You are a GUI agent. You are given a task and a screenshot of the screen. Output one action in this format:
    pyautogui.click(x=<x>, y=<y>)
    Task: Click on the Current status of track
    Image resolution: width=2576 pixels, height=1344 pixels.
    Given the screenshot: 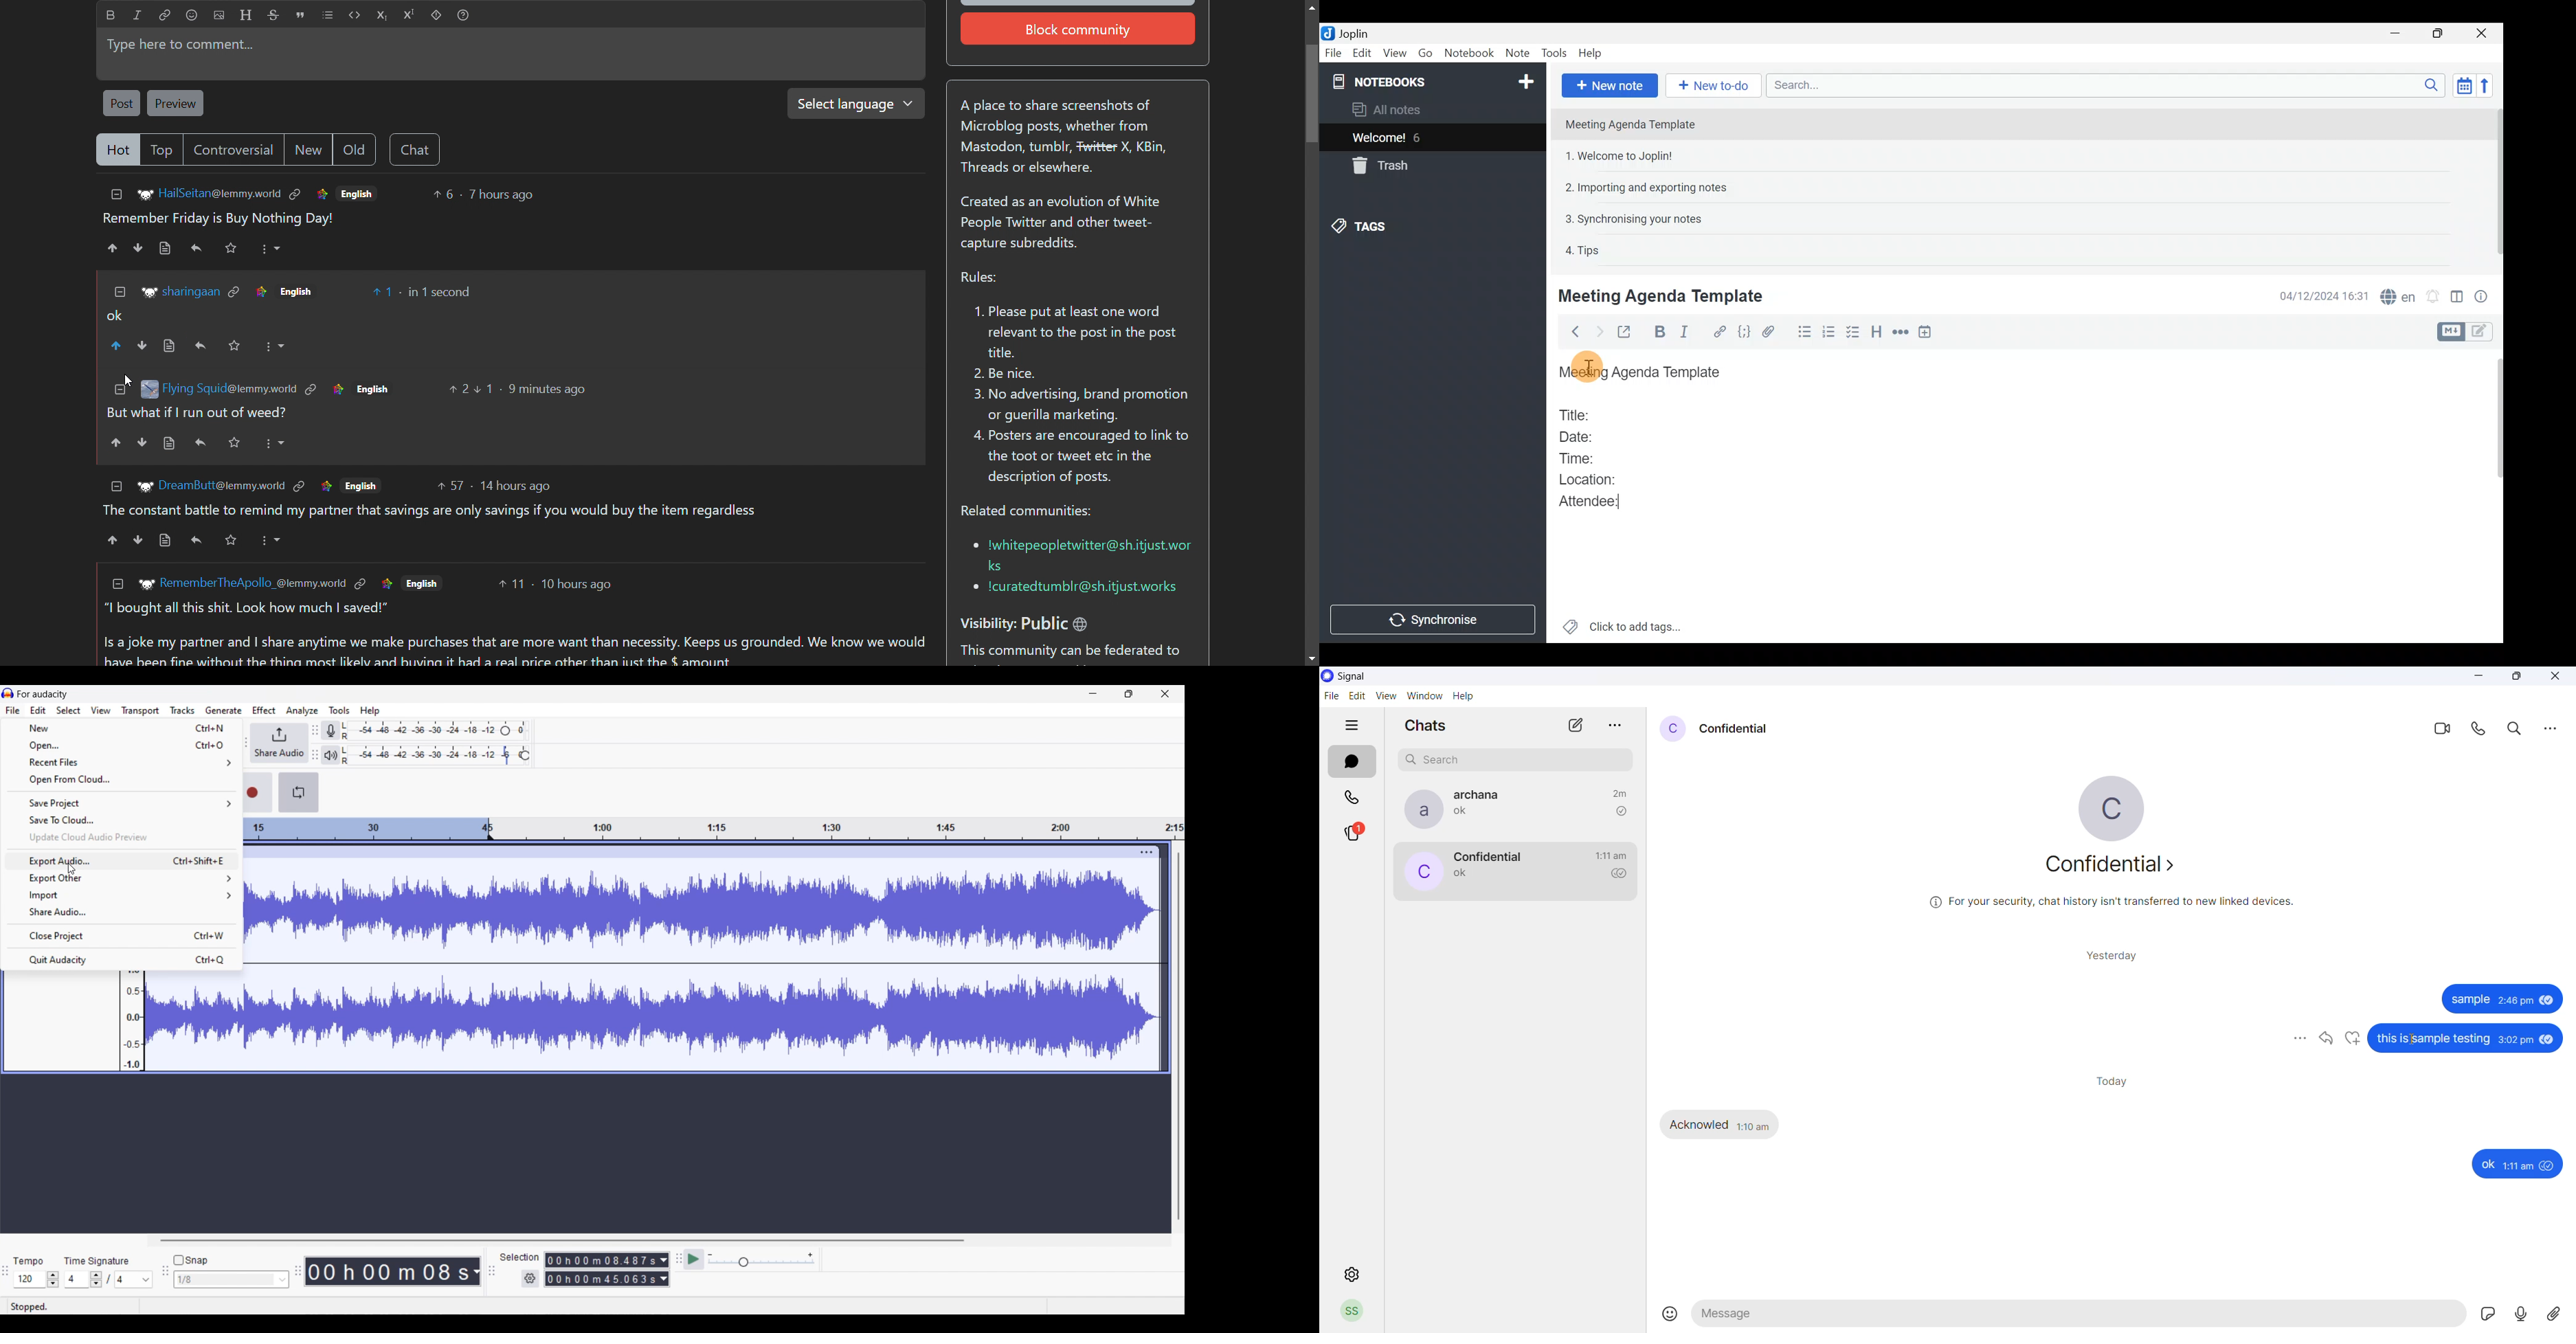 What is the action you would take?
    pyautogui.click(x=29, y=1306)
    